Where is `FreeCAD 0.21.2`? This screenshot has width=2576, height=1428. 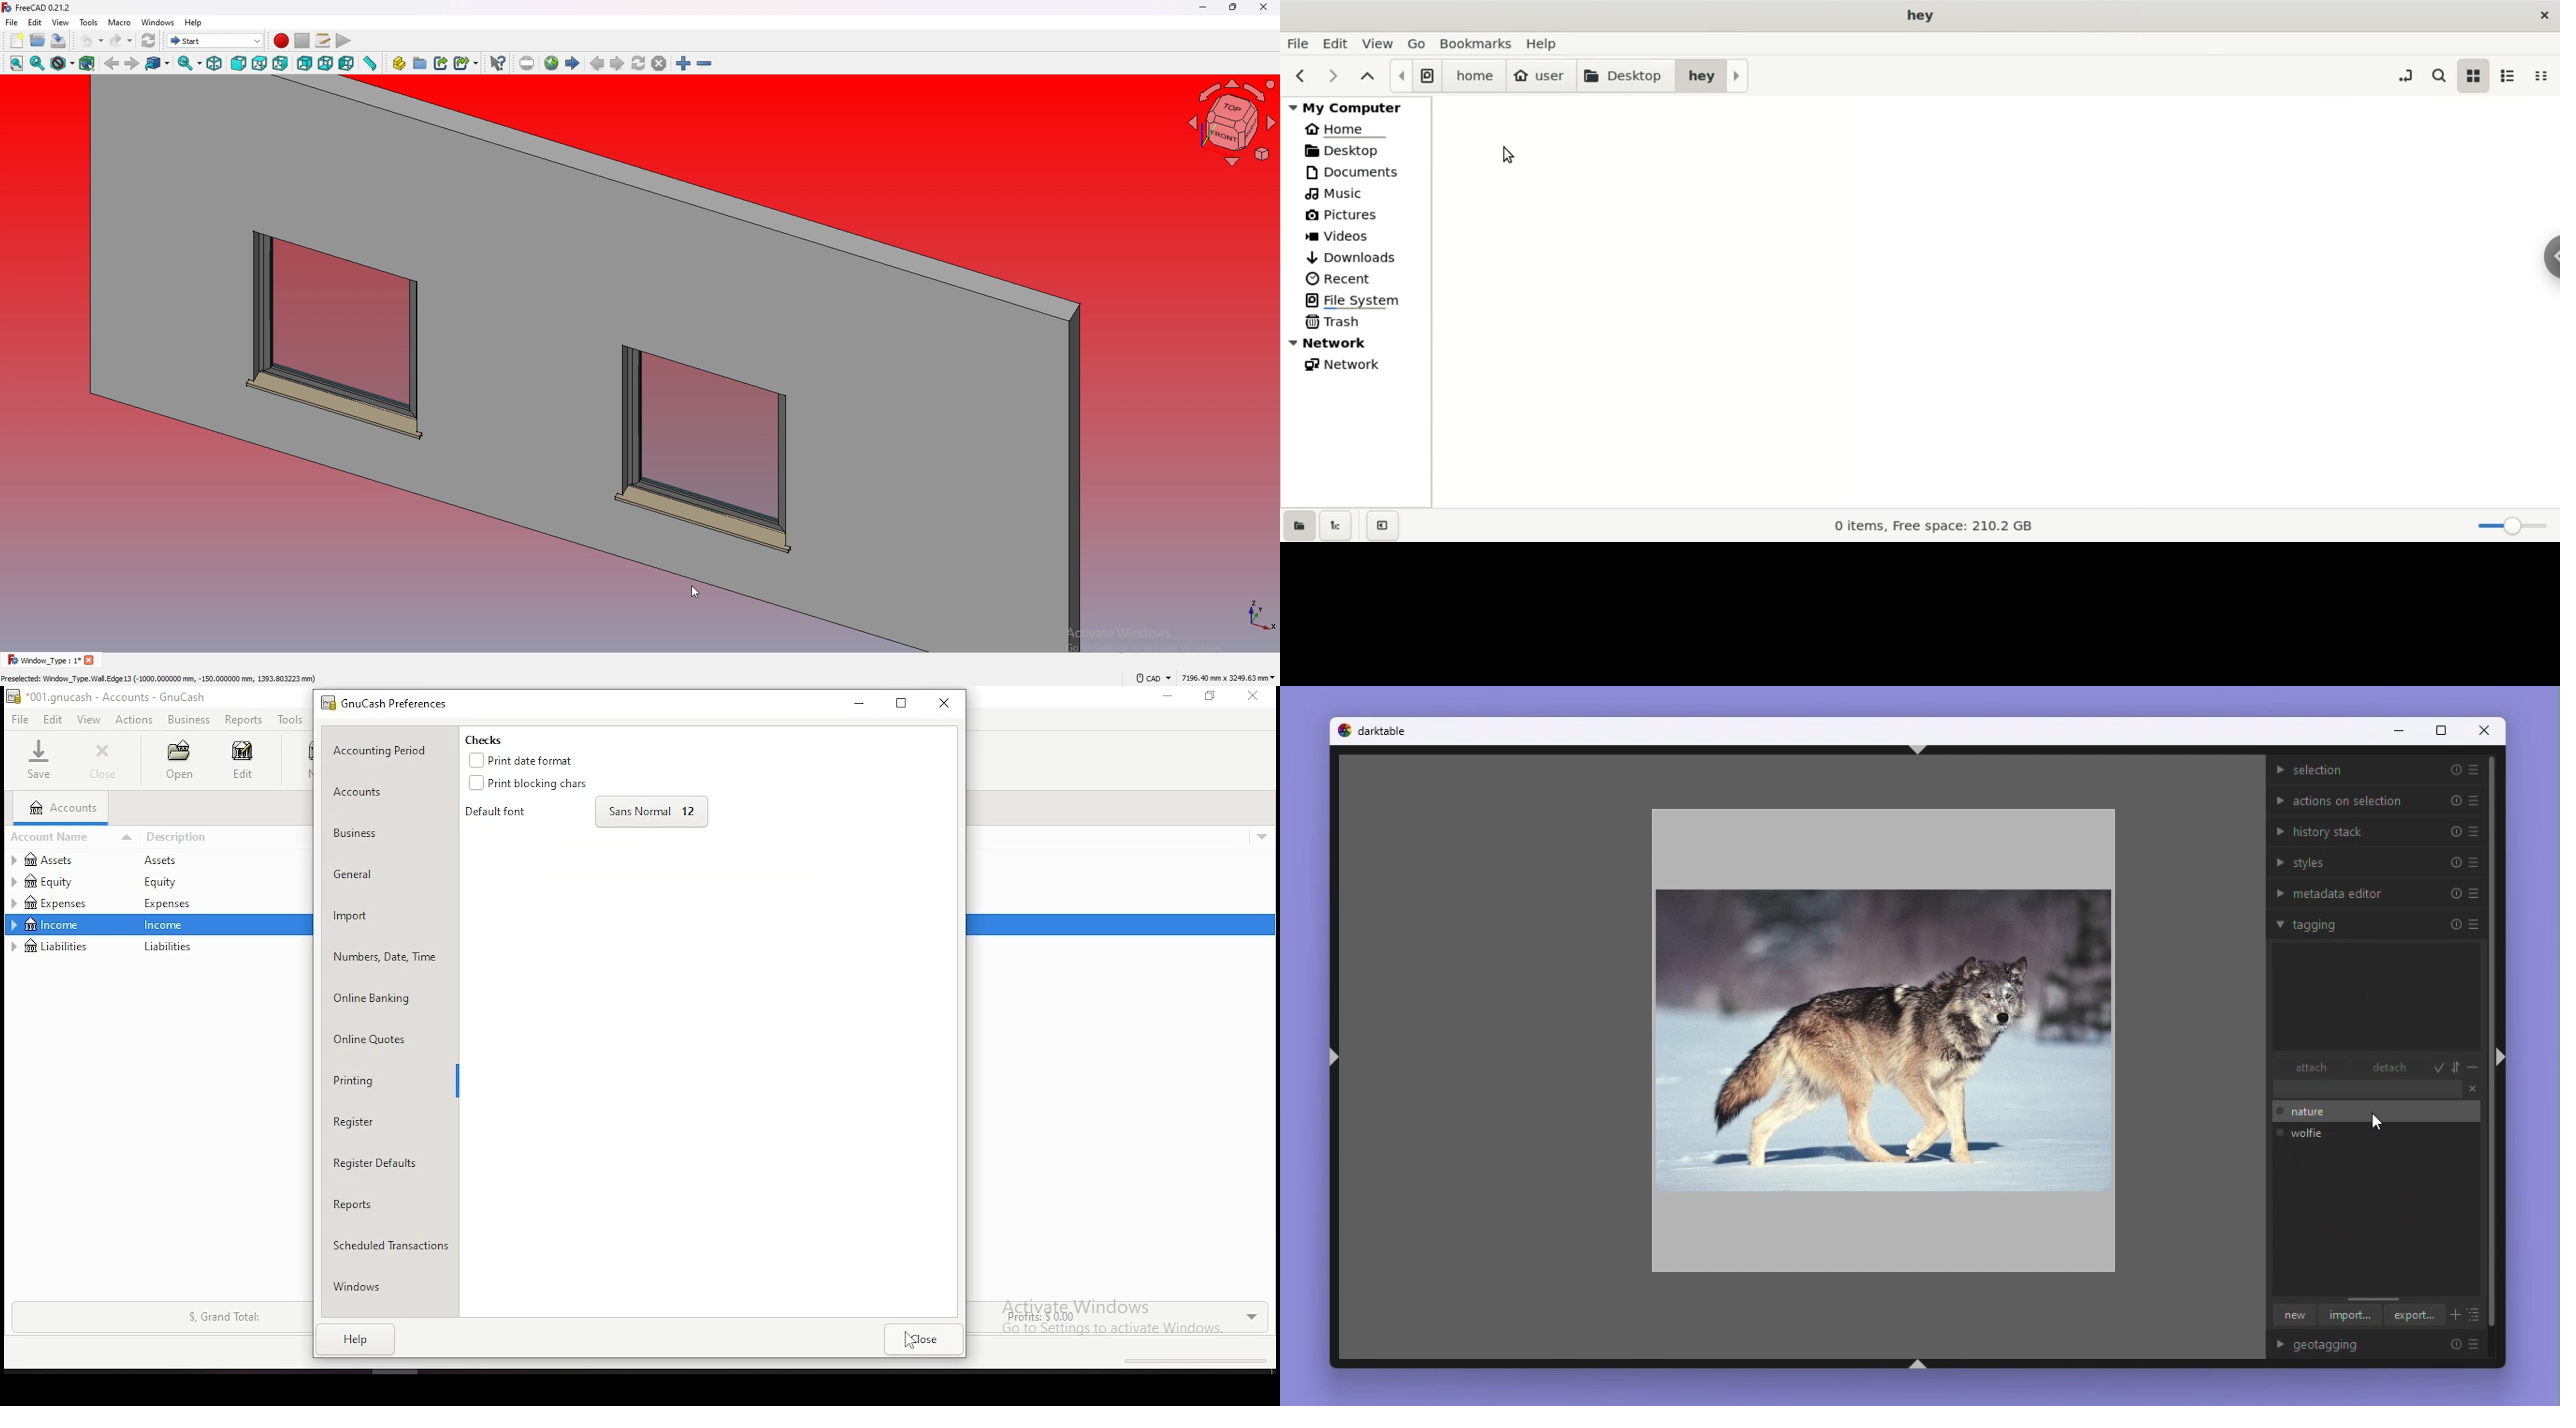 FreeCAD 0.21.2 is located at coordinates (47, 7).